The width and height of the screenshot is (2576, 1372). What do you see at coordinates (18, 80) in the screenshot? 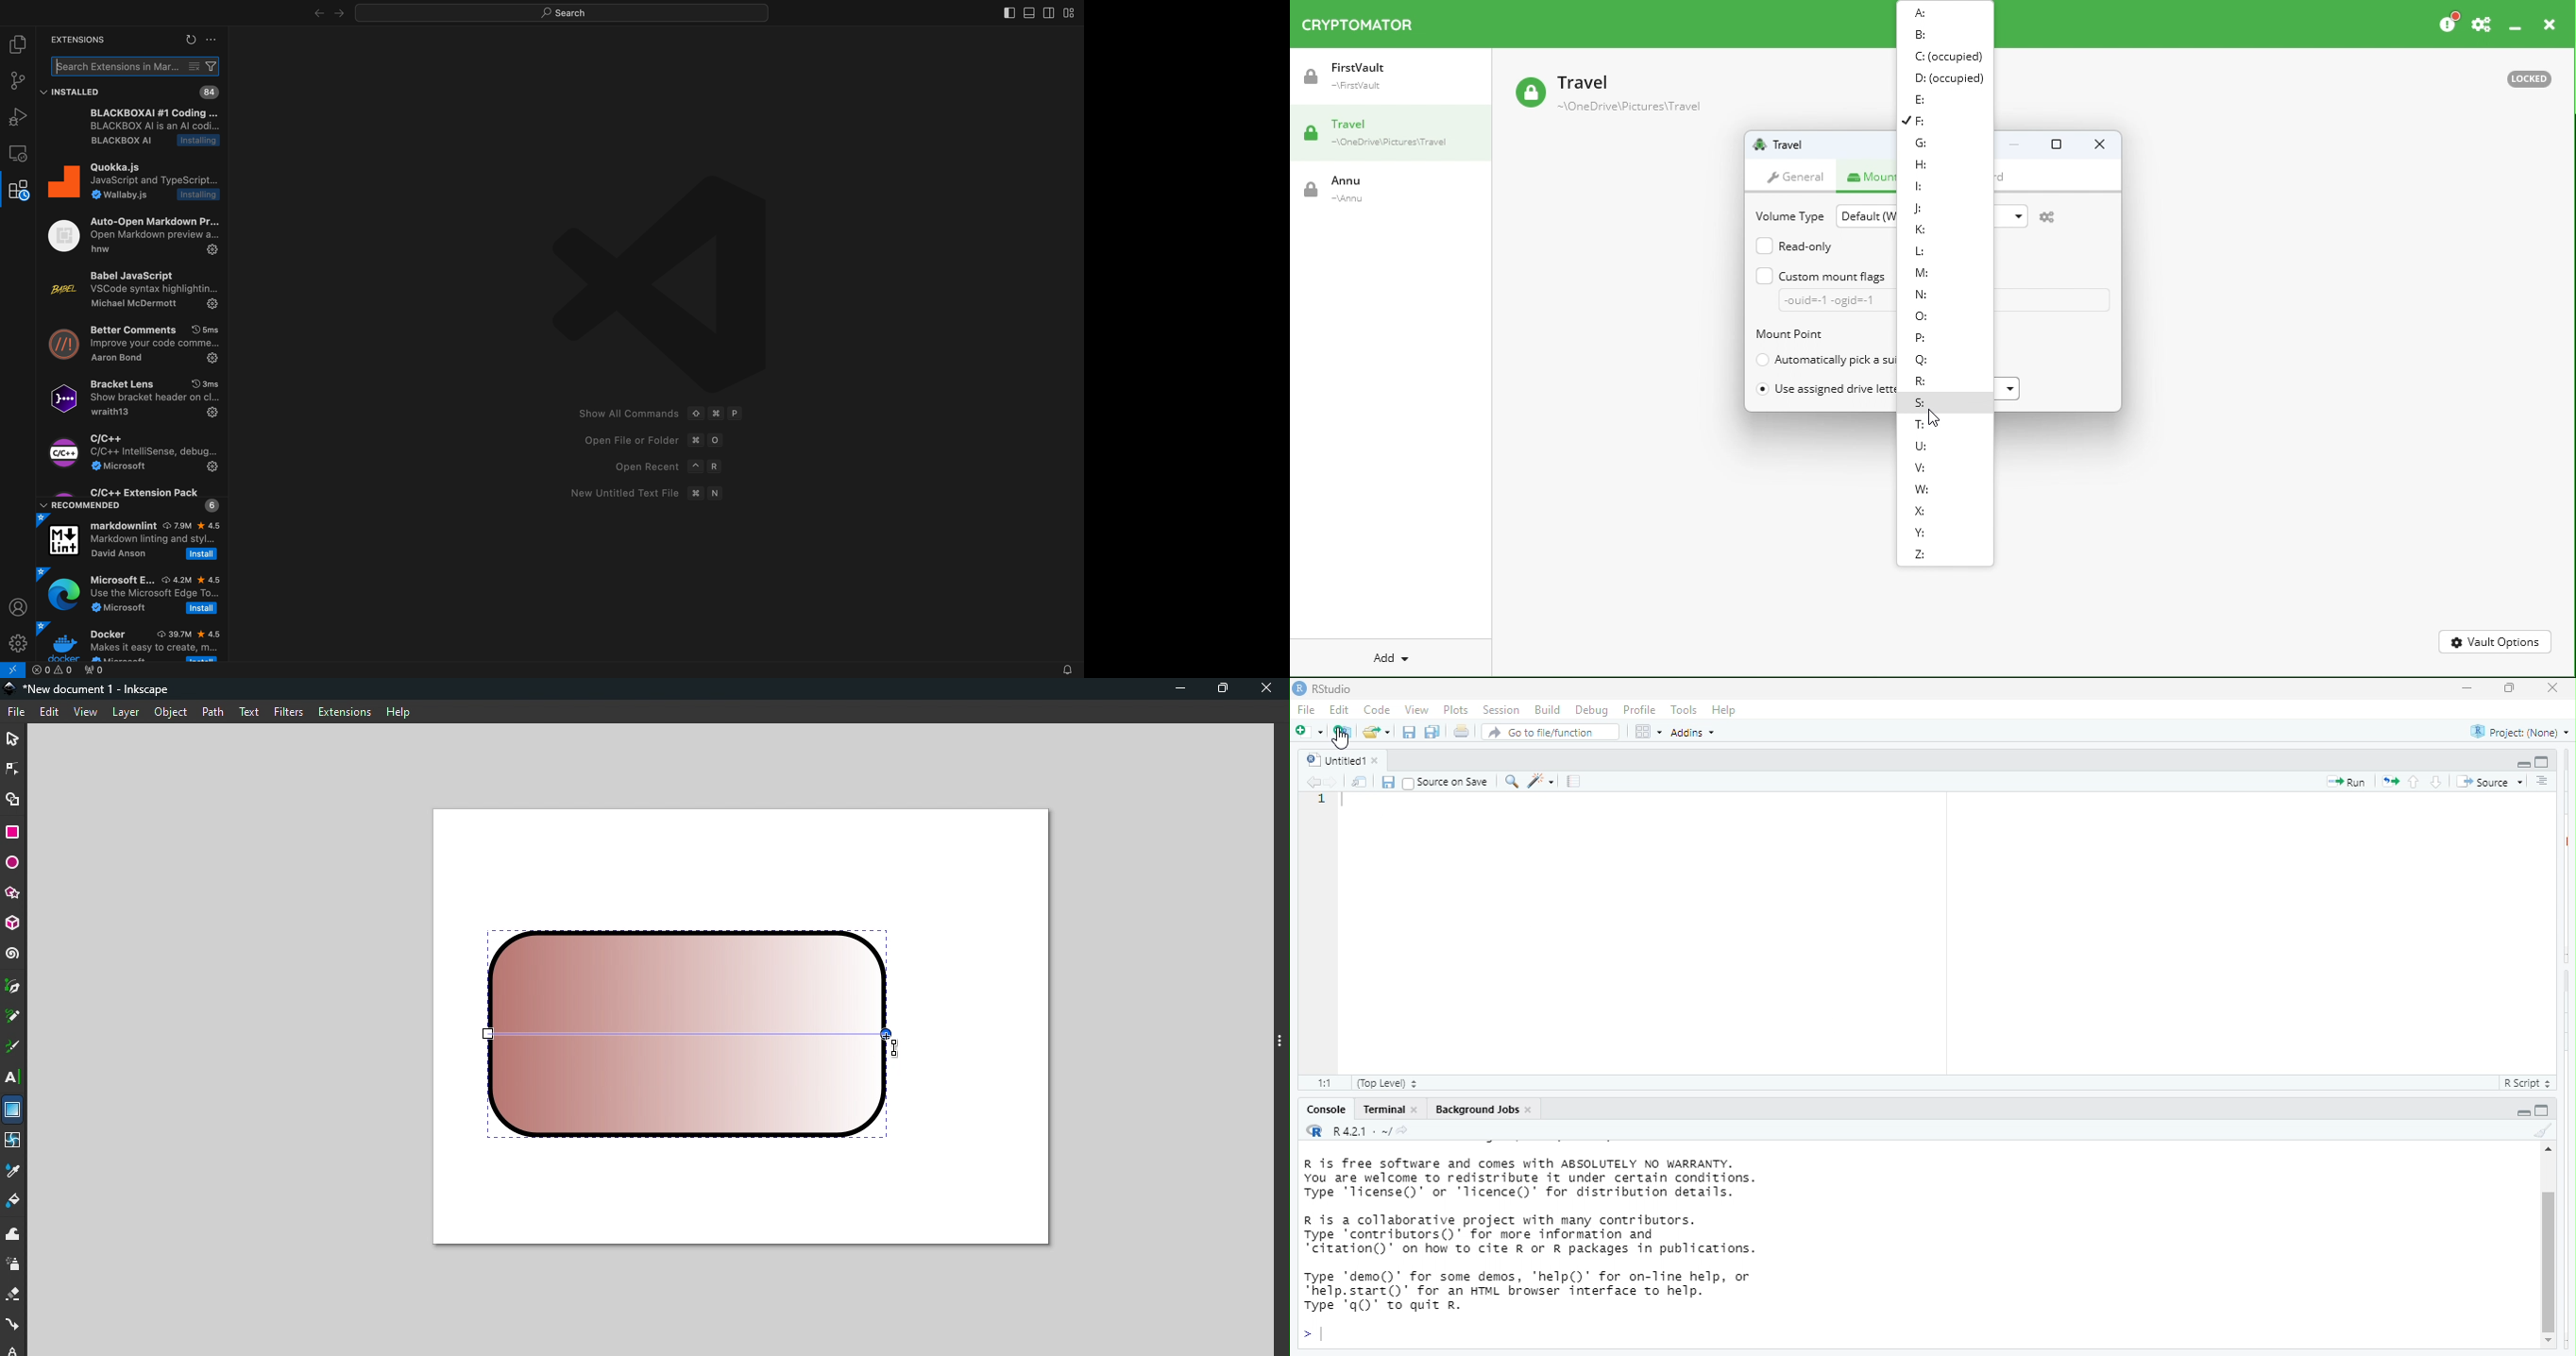
I see `git` at bounding box center [18, 80].